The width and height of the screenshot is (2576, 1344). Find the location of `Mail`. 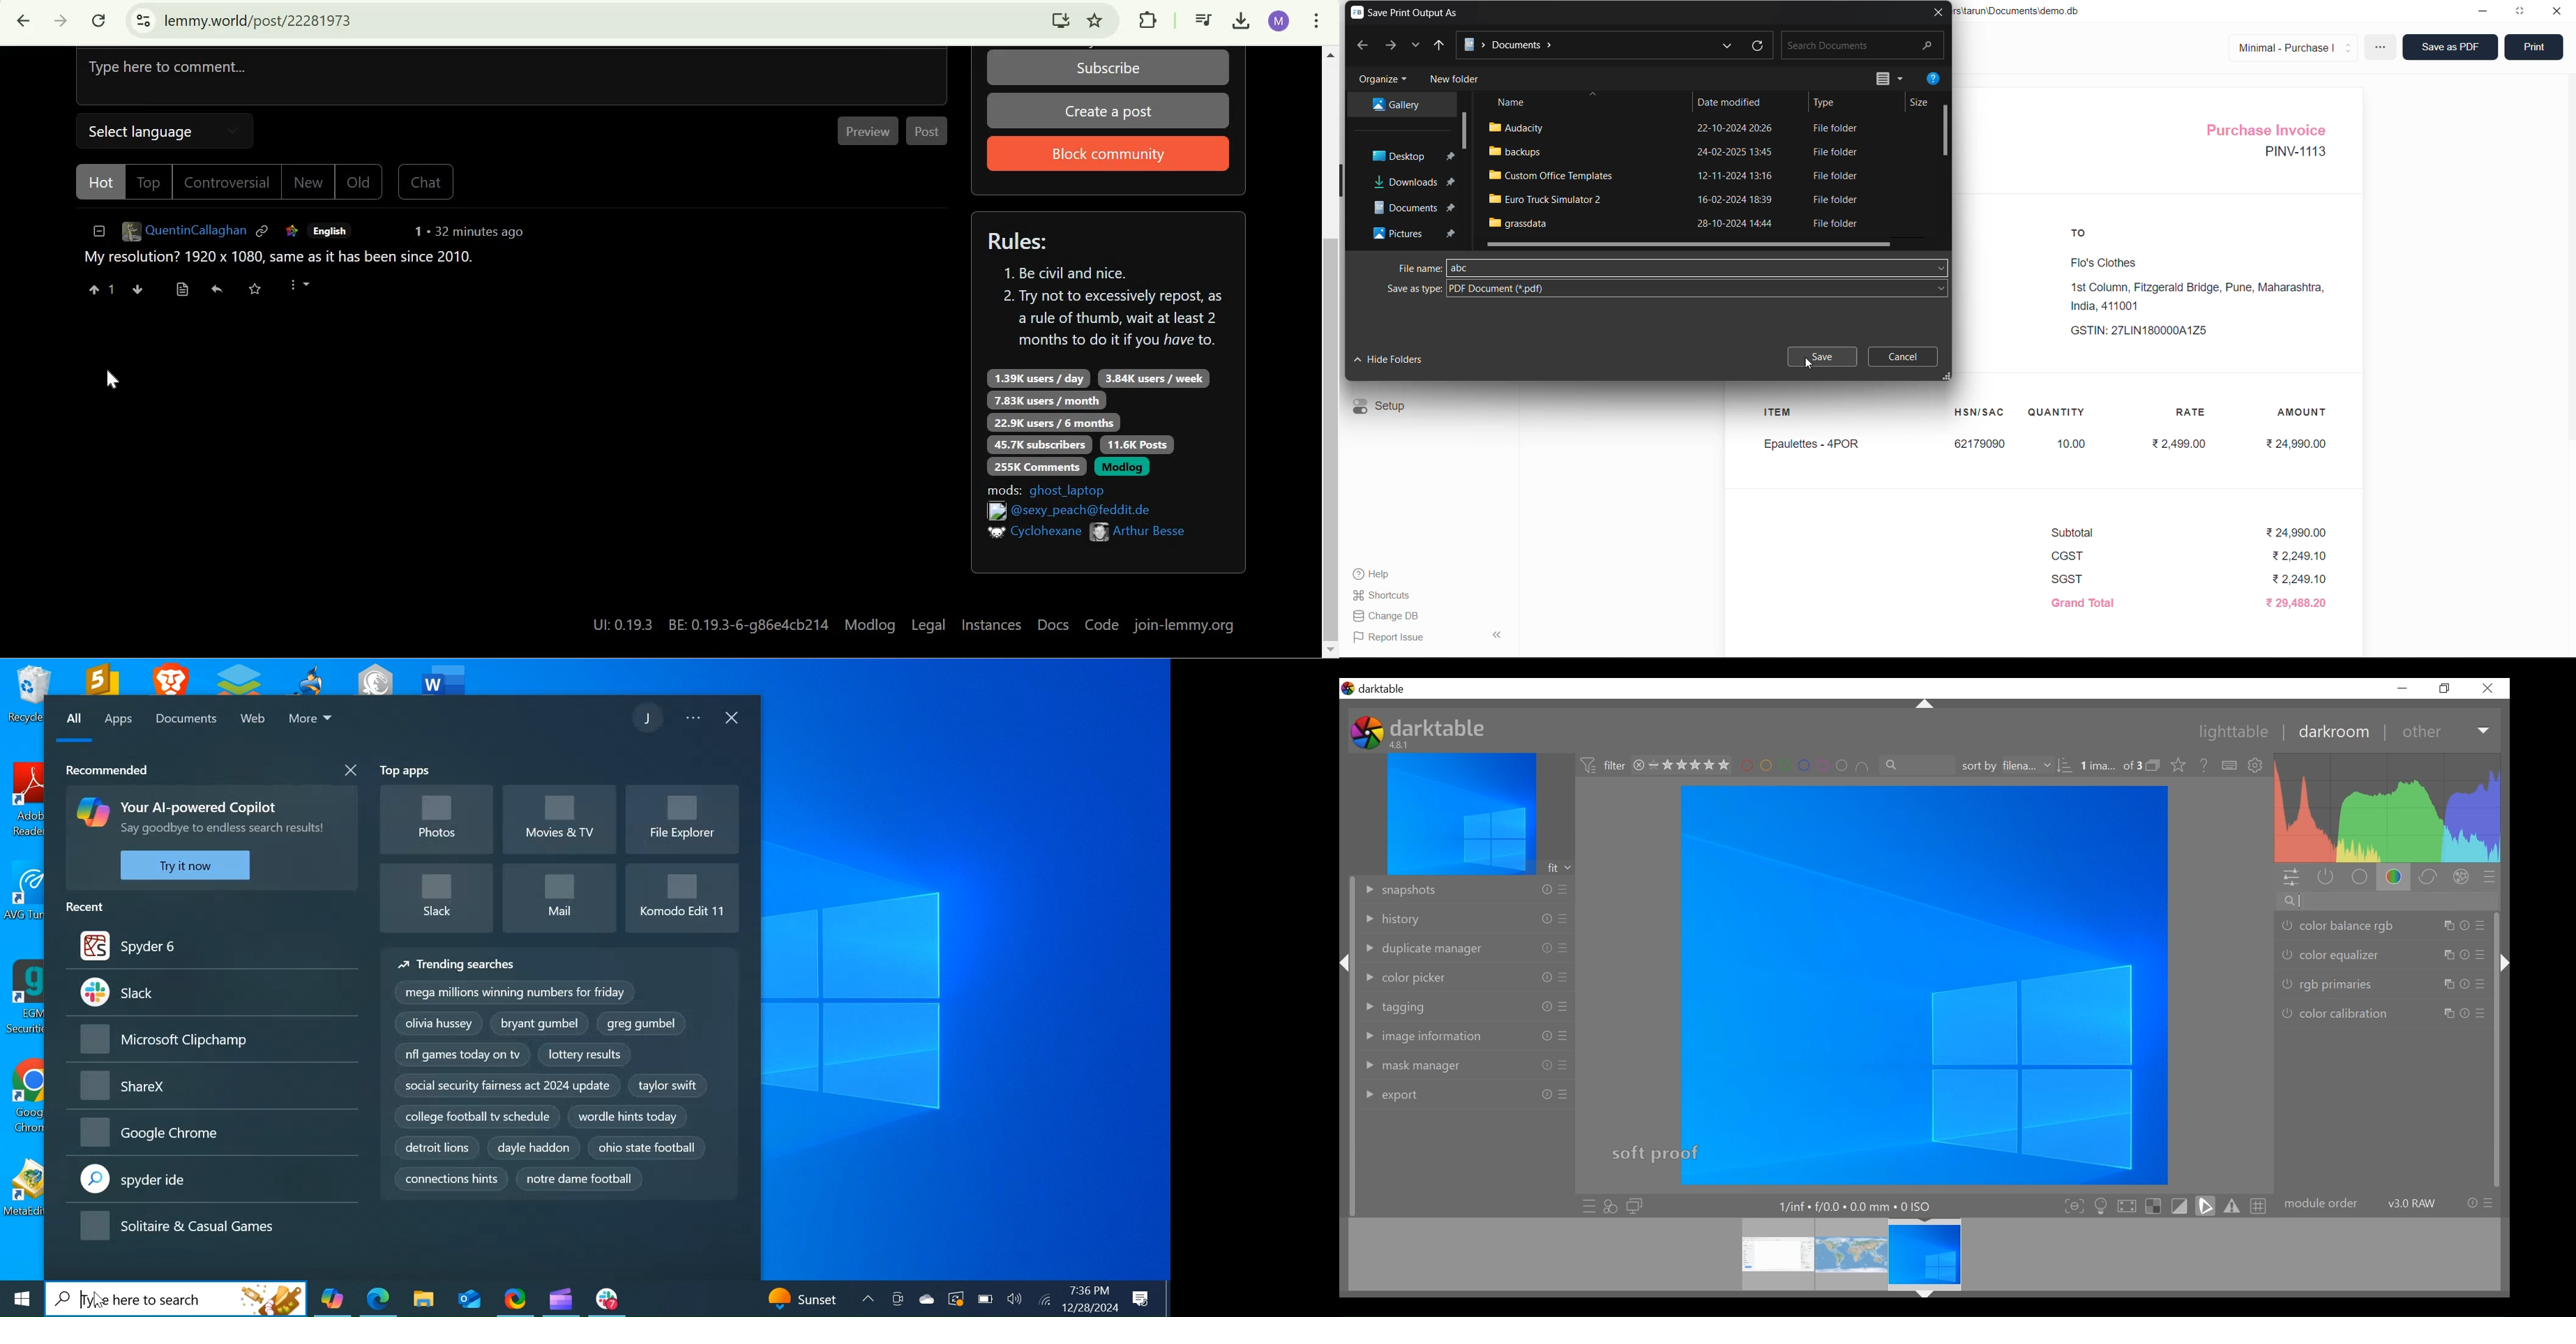

Mail is located at coordinates (560, 897).